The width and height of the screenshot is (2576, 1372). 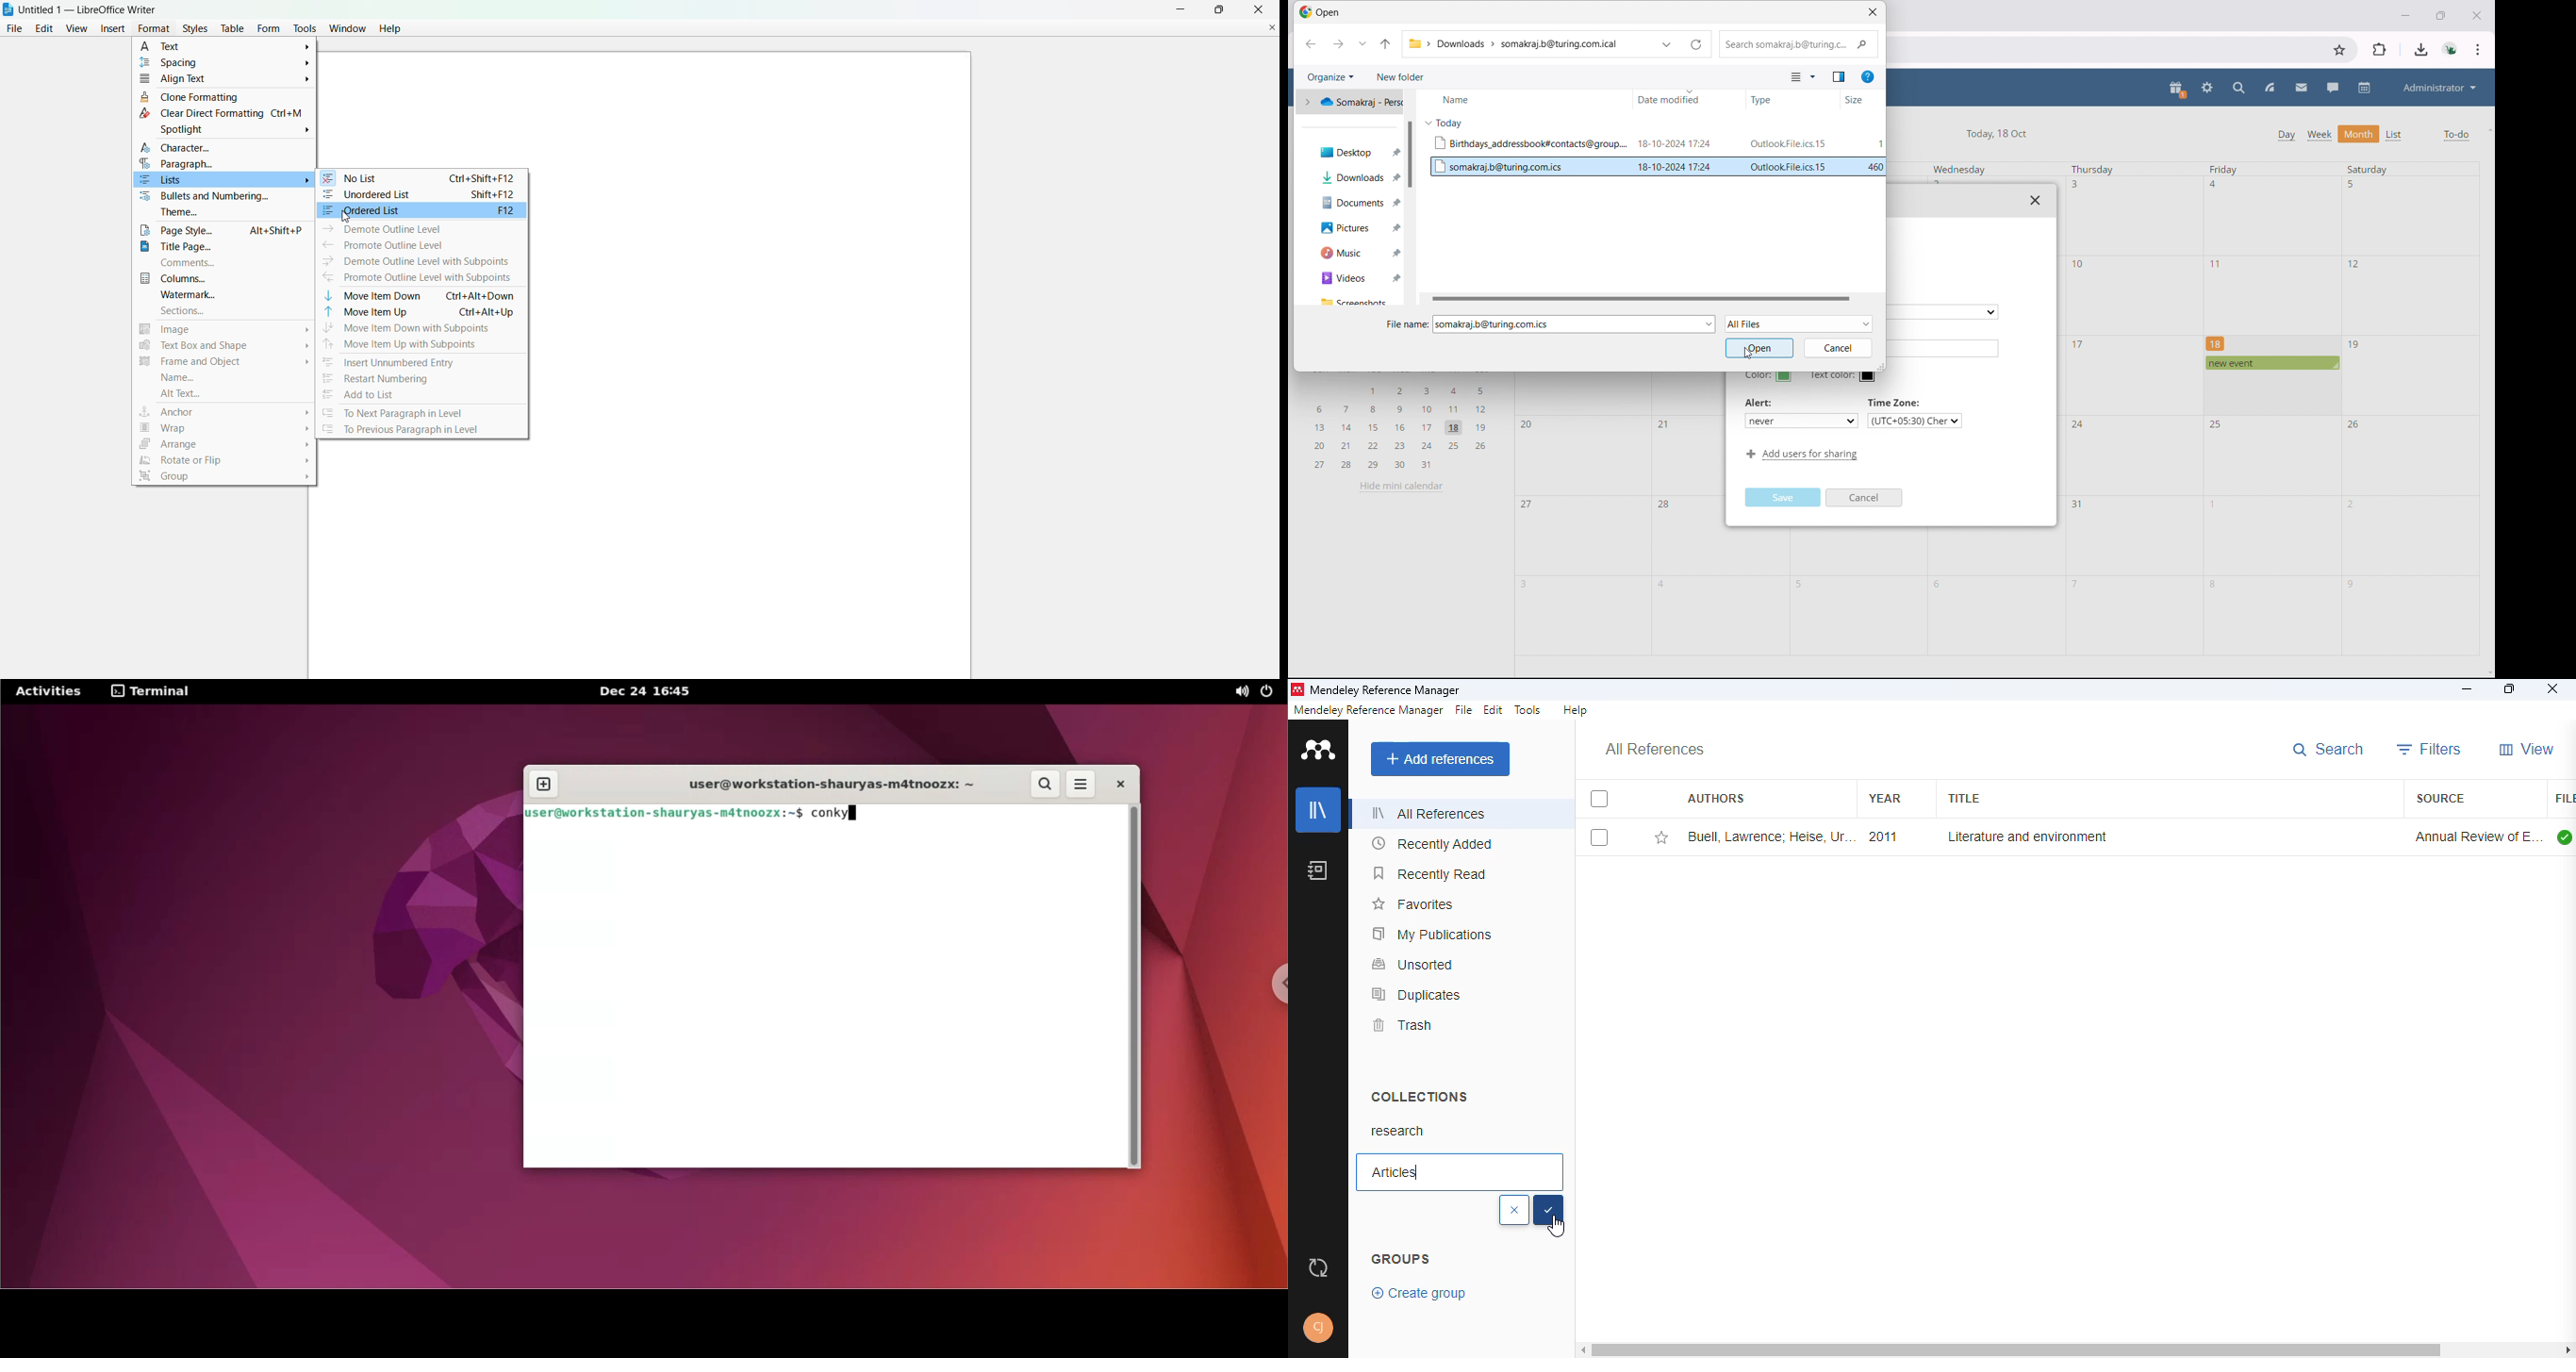 I want to click on month, so click(x=2359, y=134).